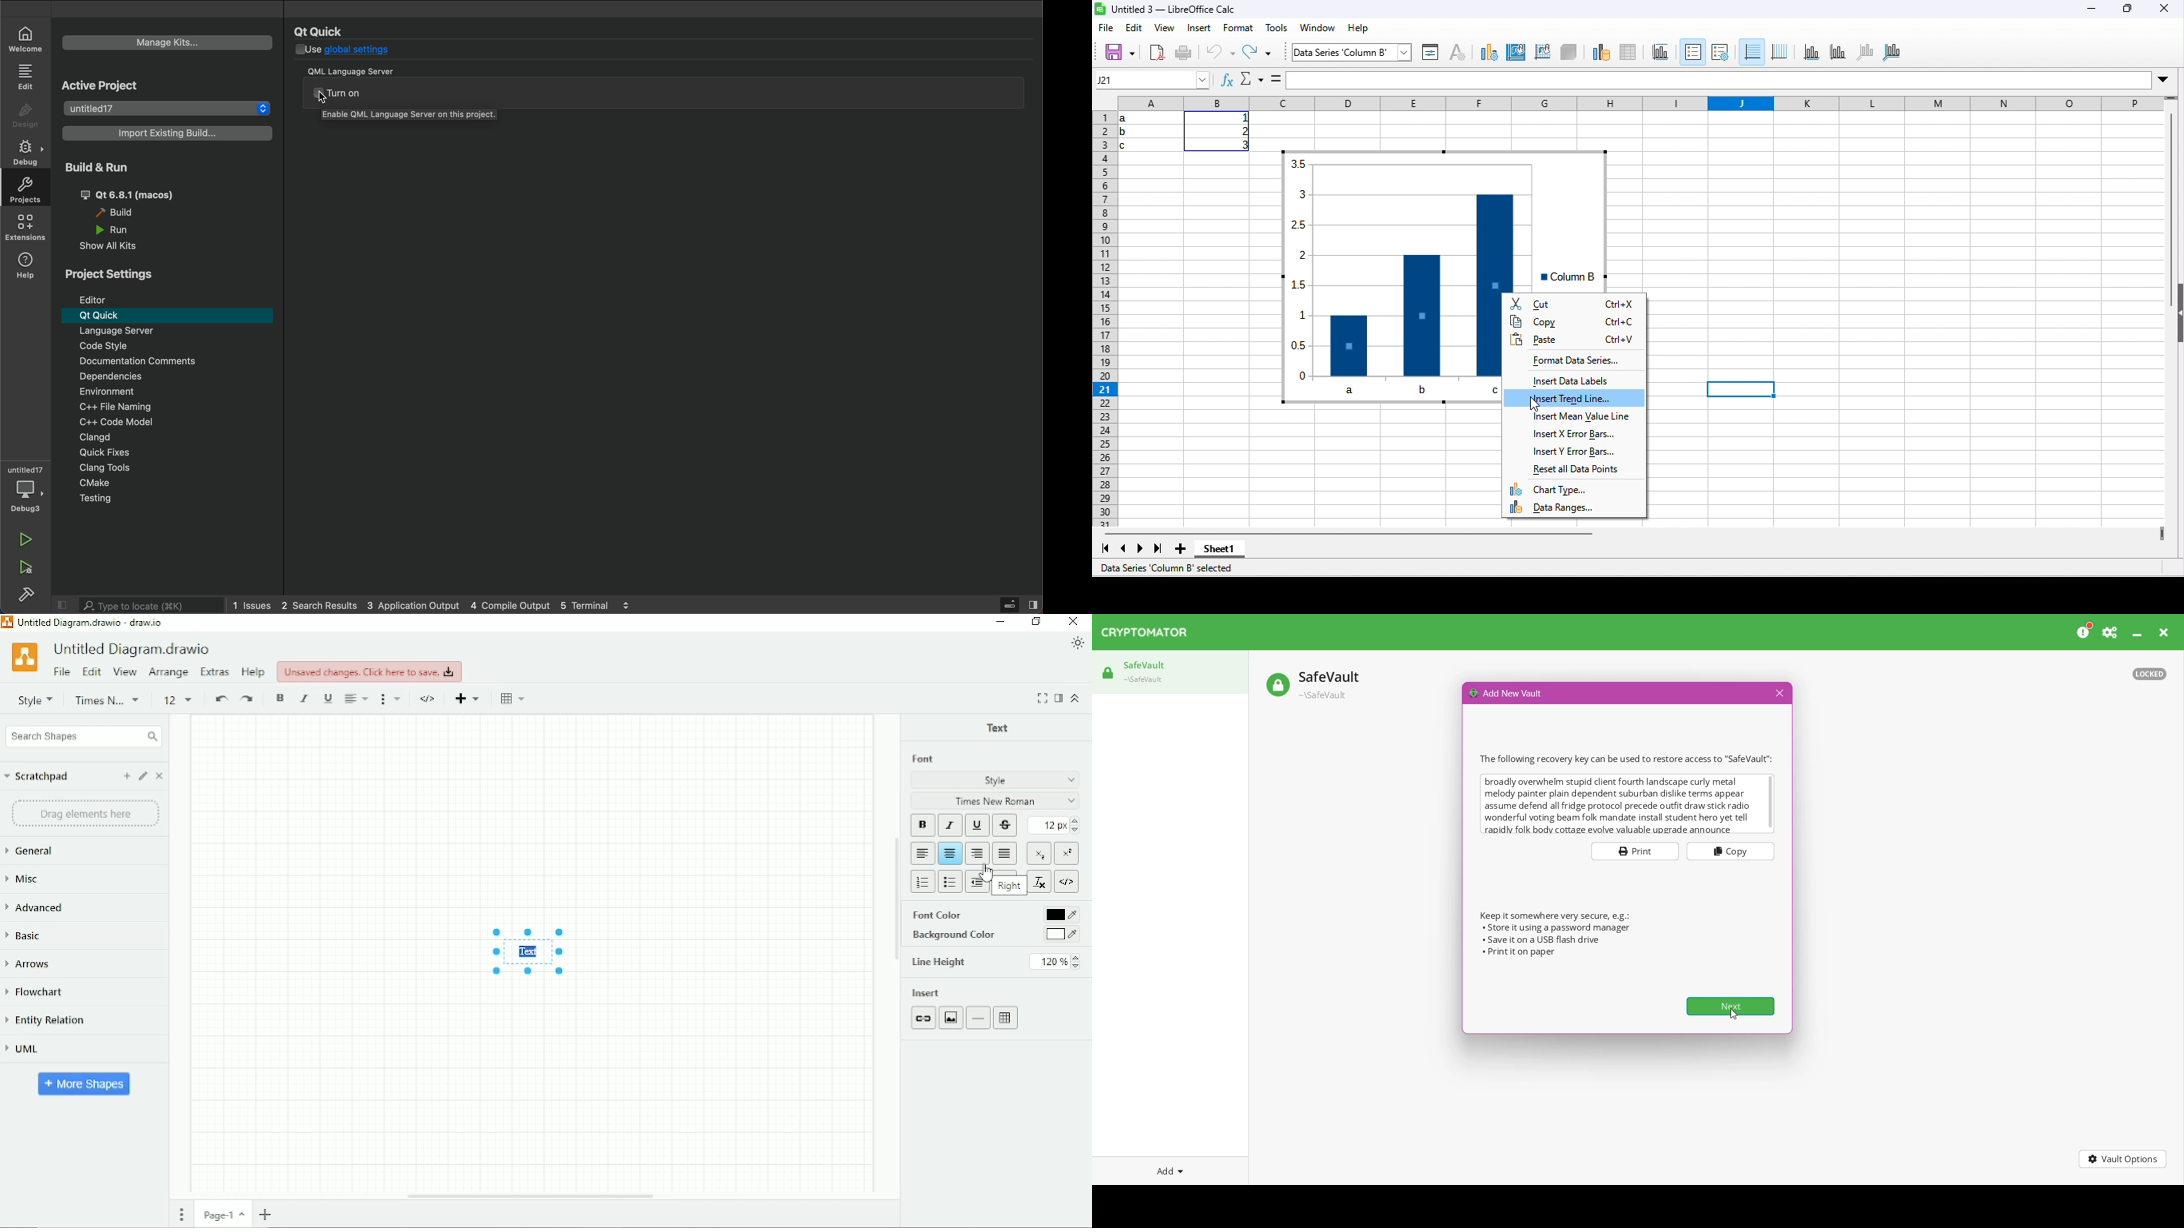 This screenshot has height=1232, width=2184. What do you see at coordinates (174, 346) in the screenshot?
I see `code style` at bounding box center [174, 346].